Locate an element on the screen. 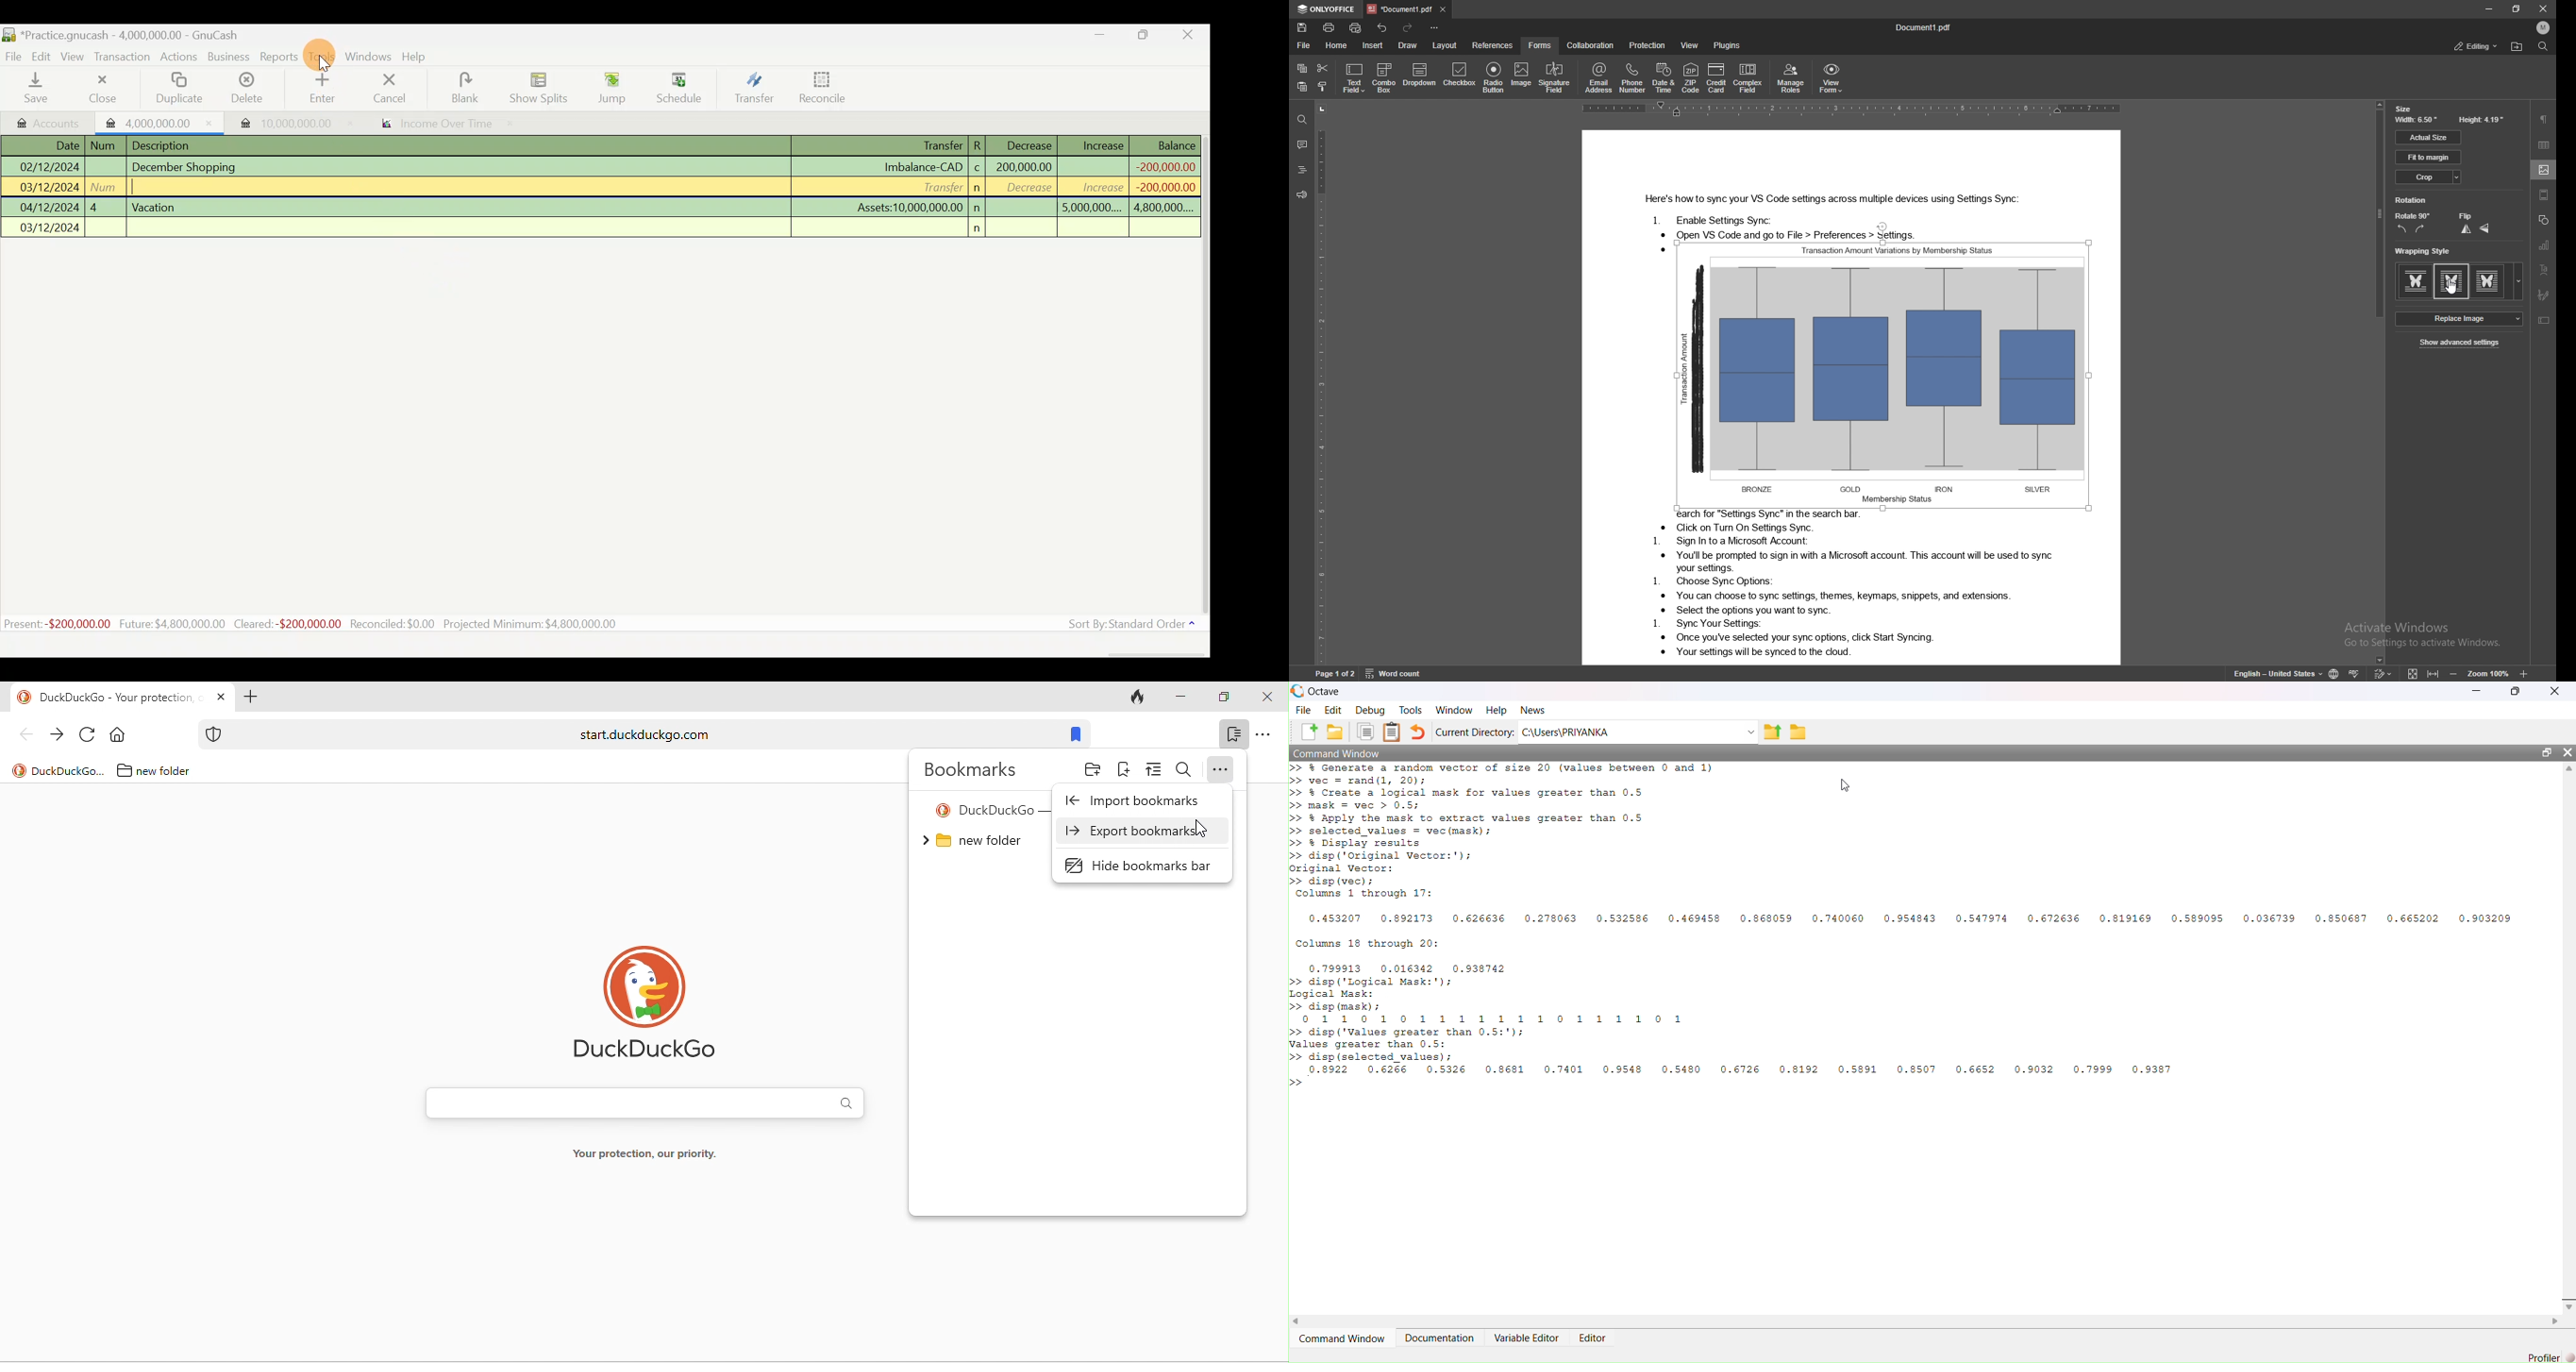 The height and width of the screenshot is (1372, 2576). onlyoffice is located at coordinates (1326, 9).